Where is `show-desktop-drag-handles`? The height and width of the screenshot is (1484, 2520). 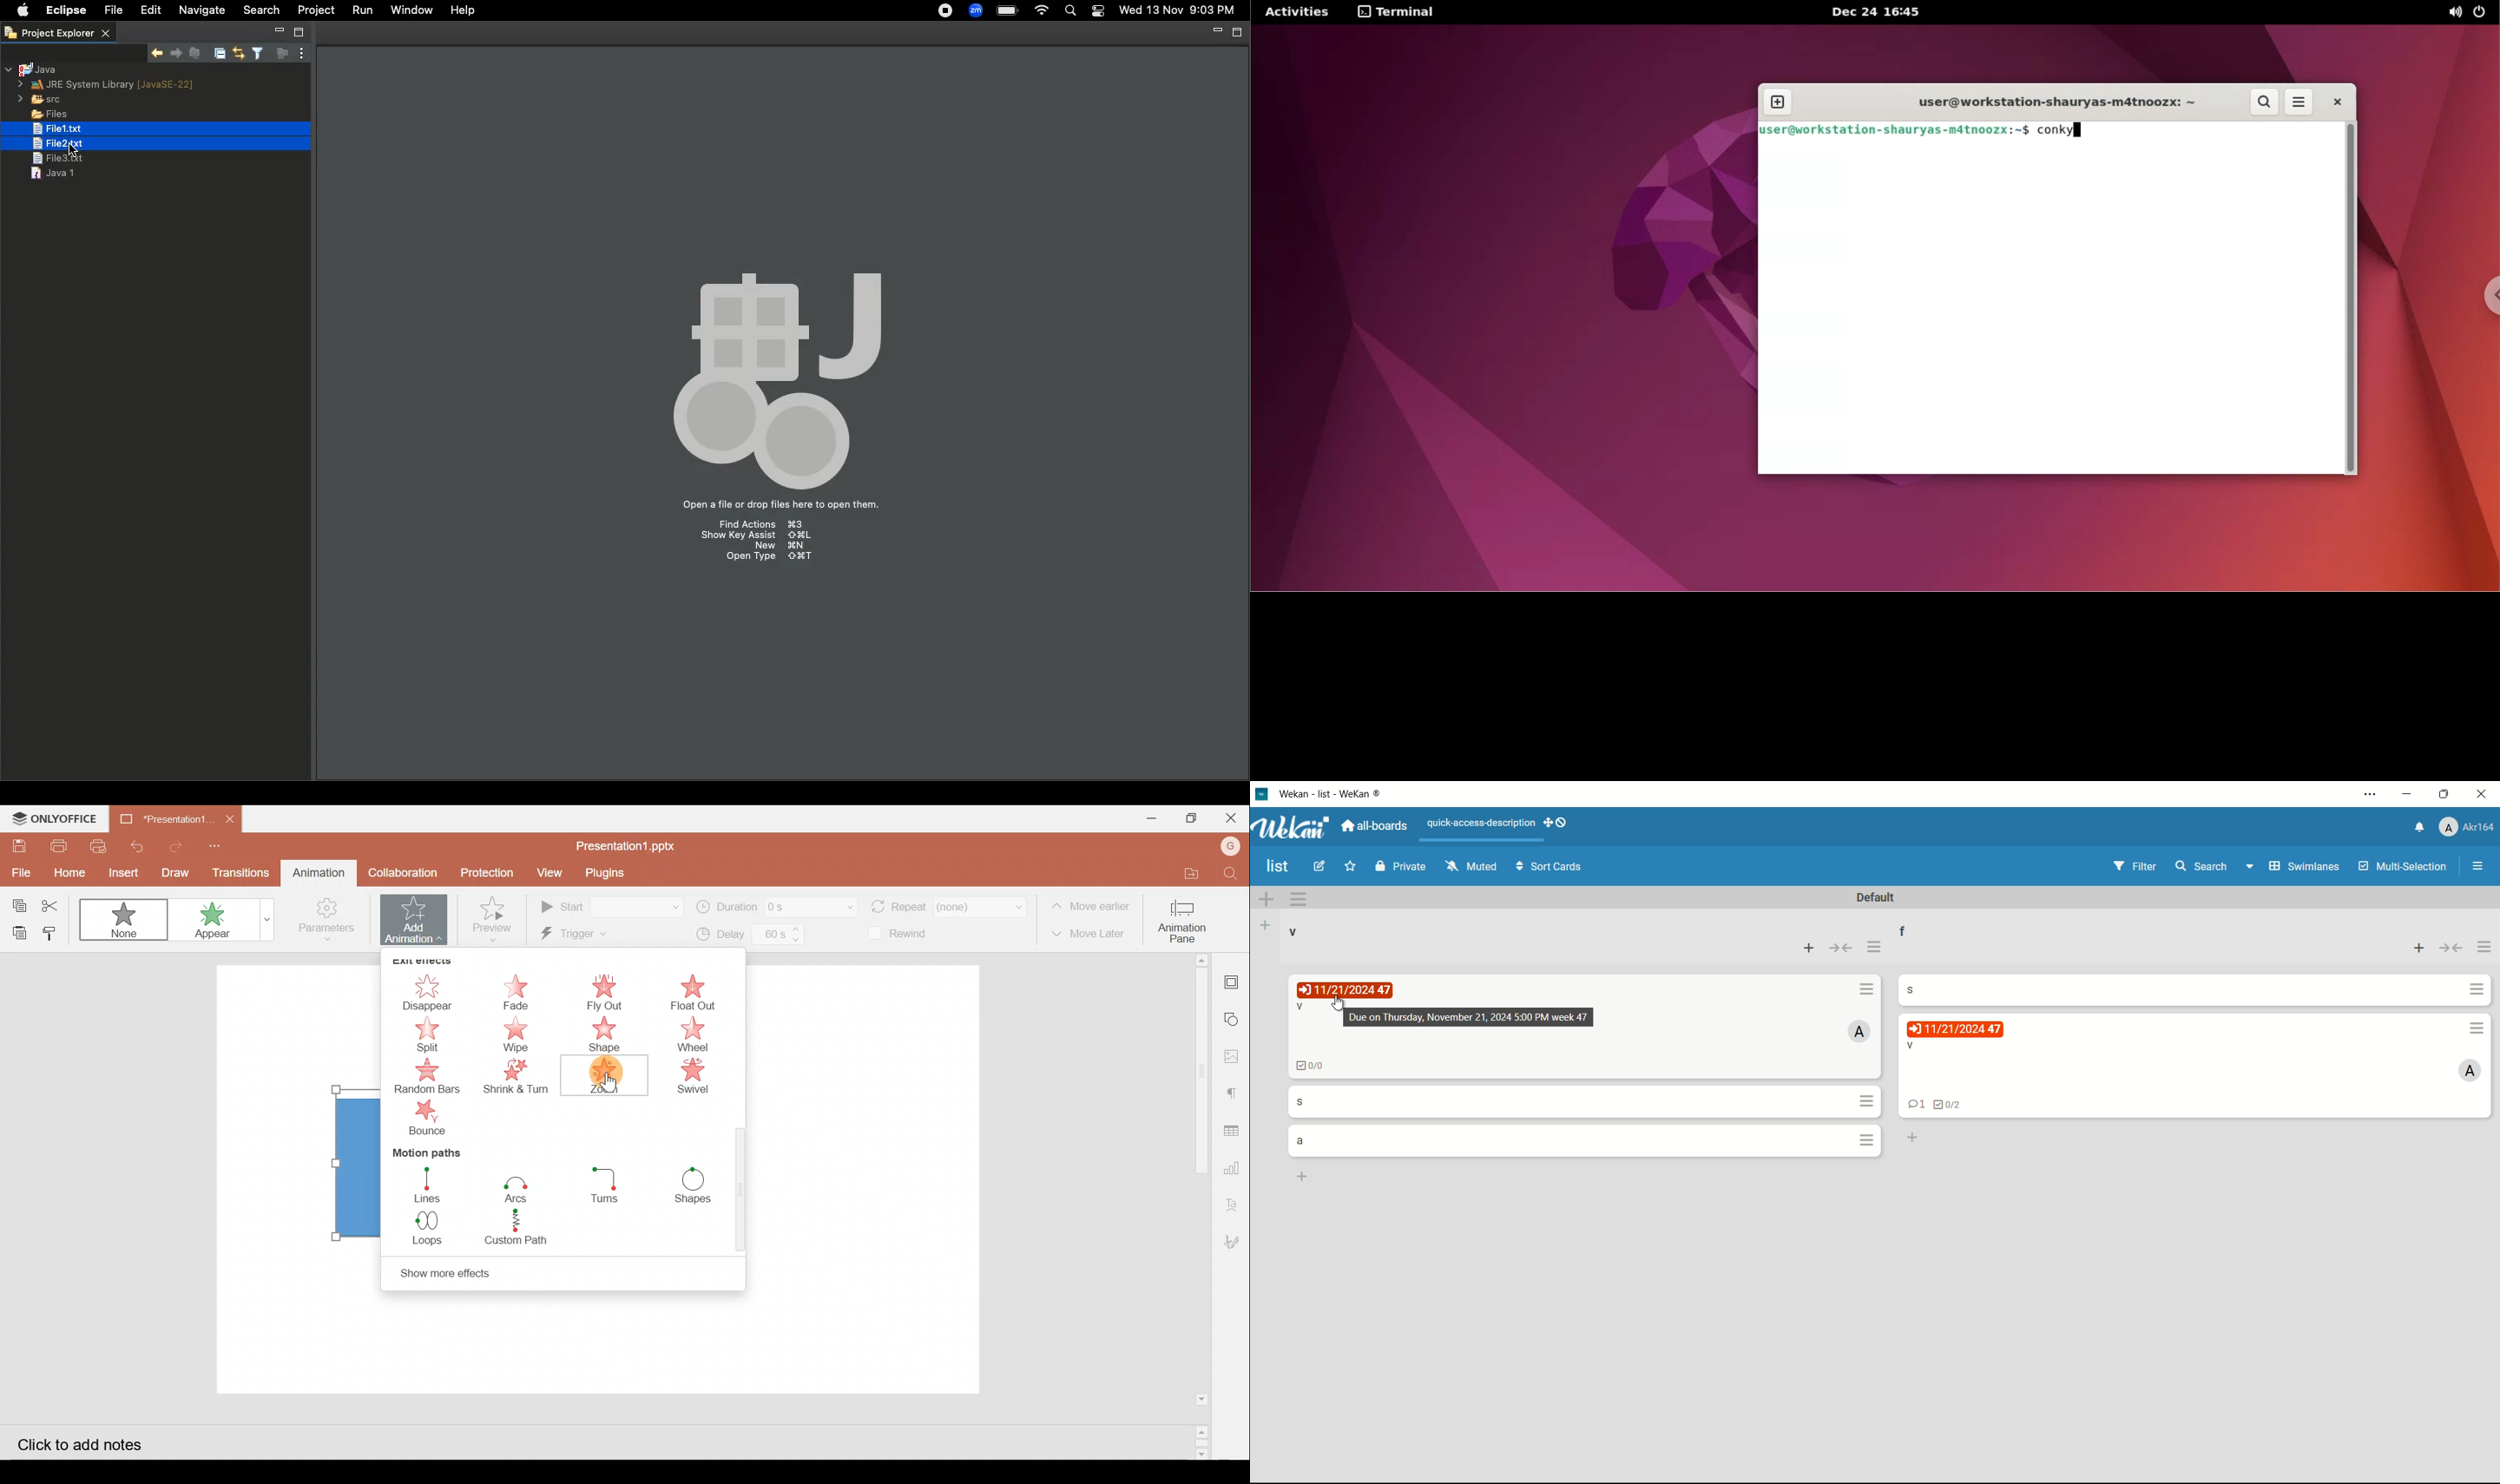 show-desktop-drag-handles is located at coordinates (1556, 823).